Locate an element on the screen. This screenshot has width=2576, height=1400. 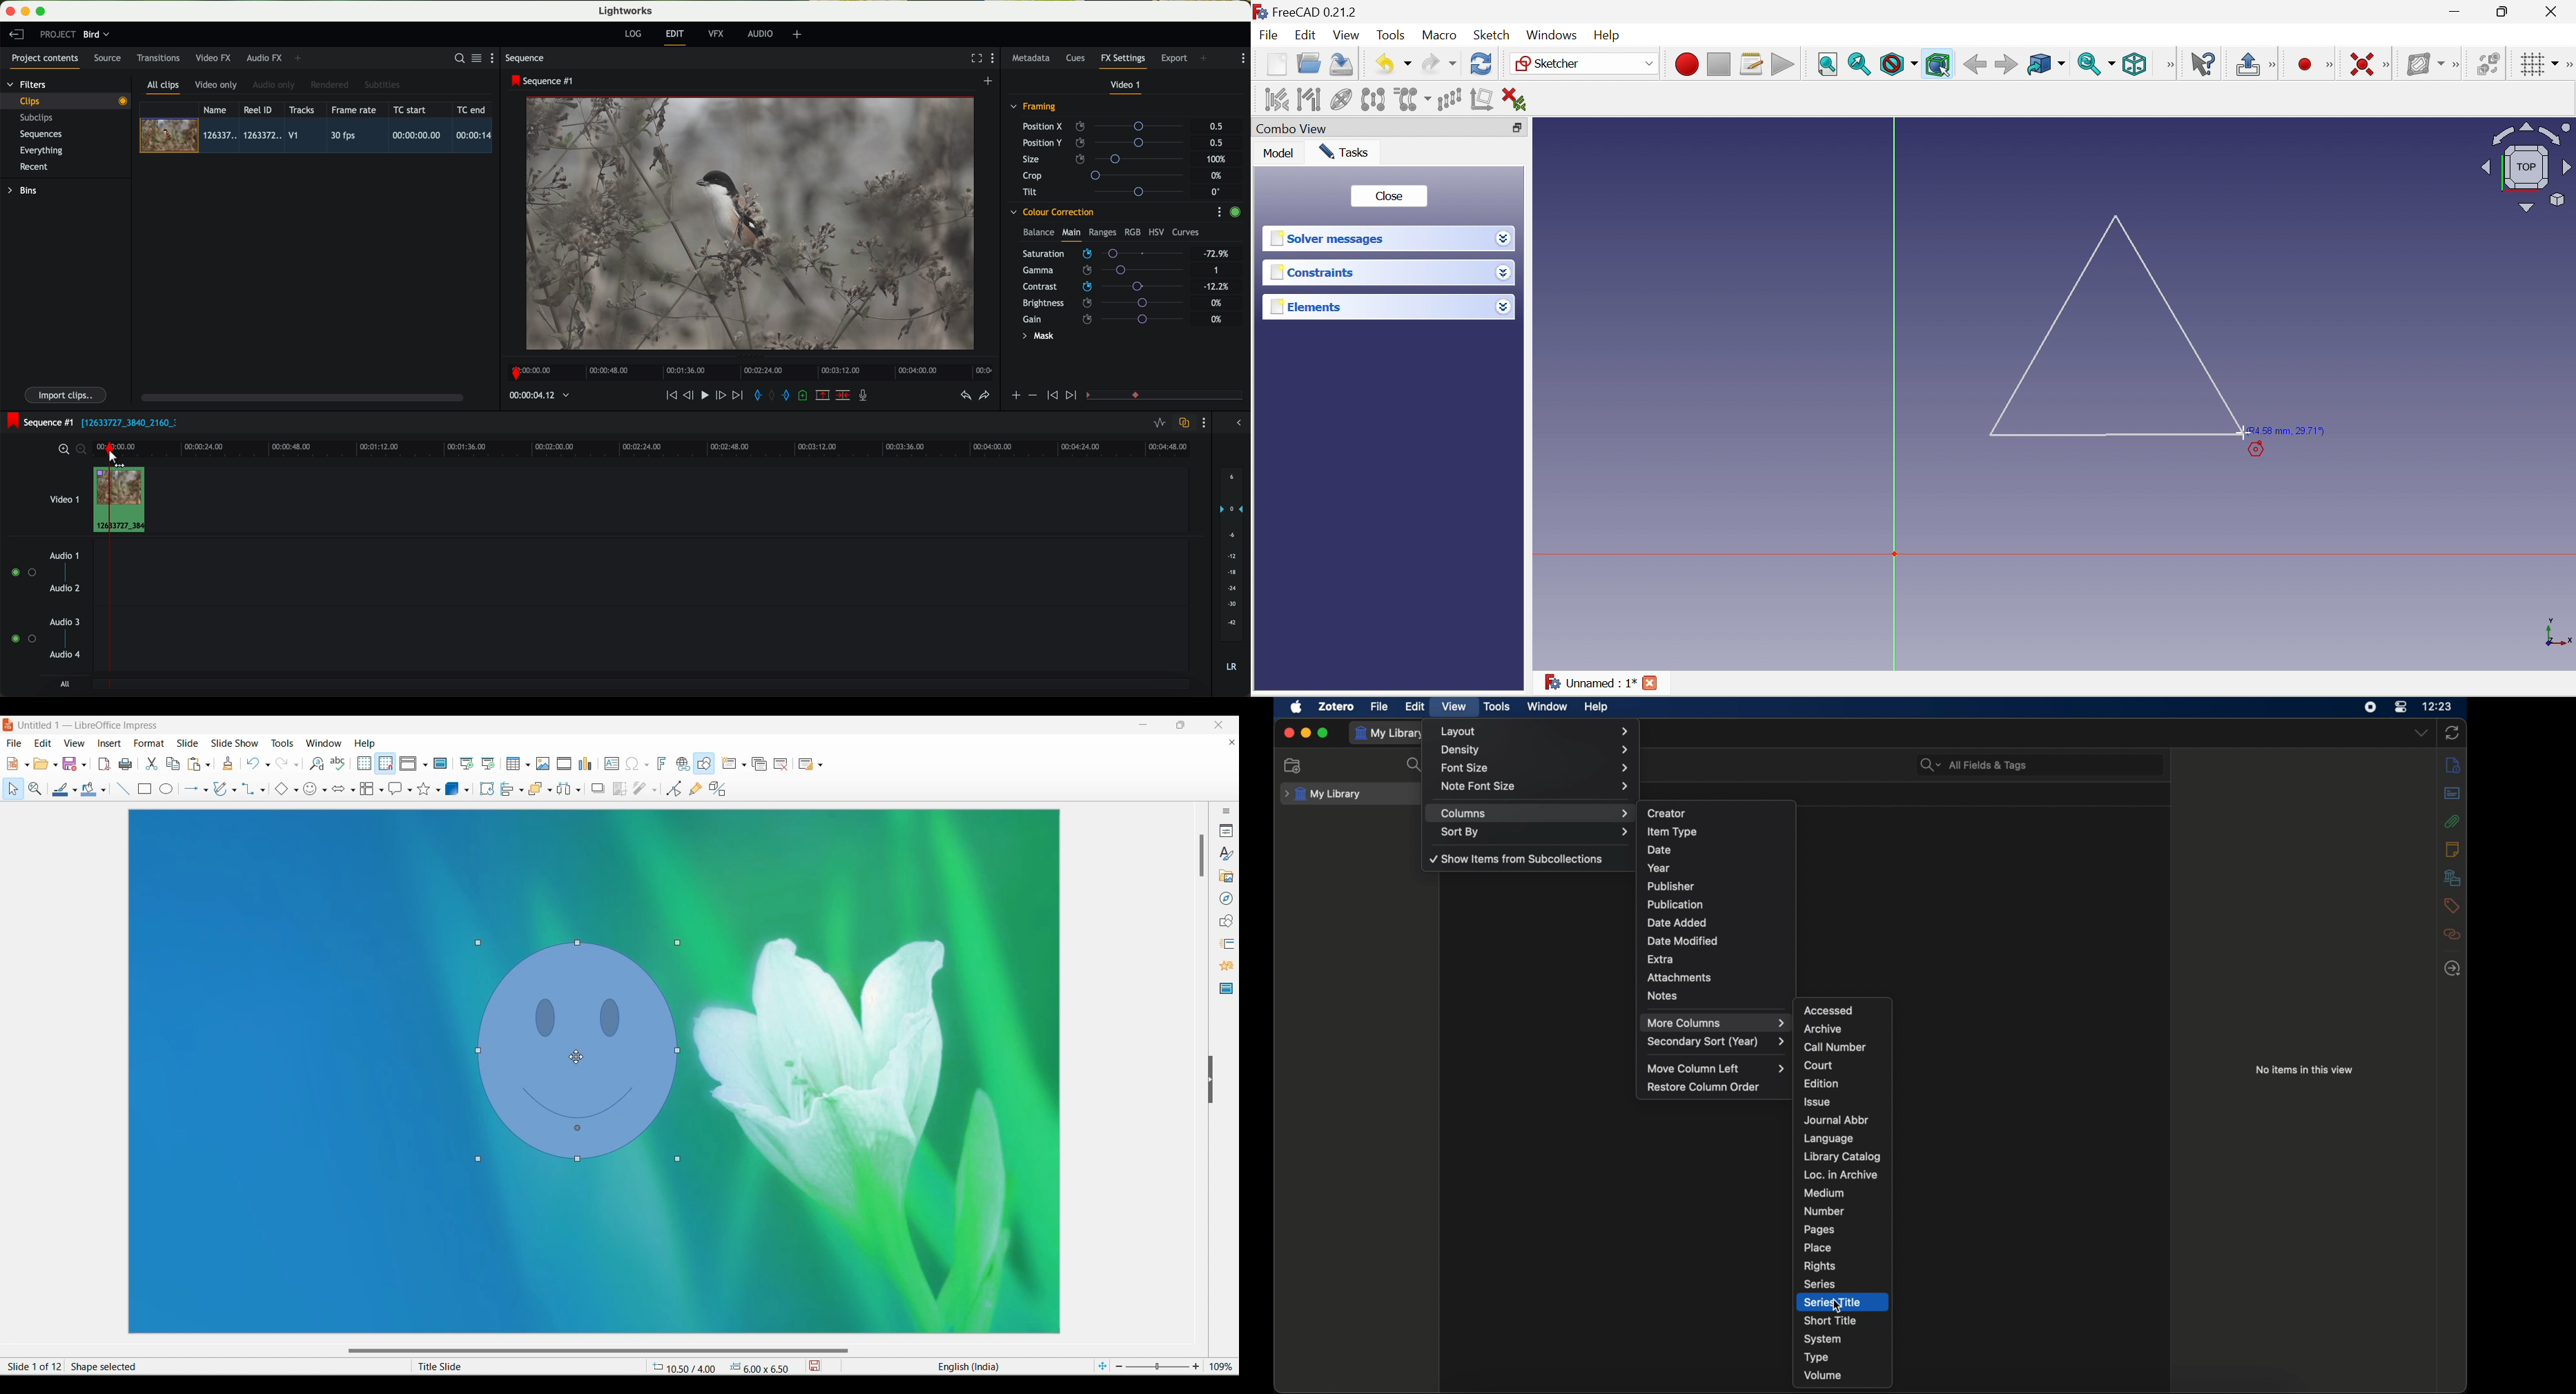
Untitled 1 - LibreOffice Impress is located at coordinates (88, 725).